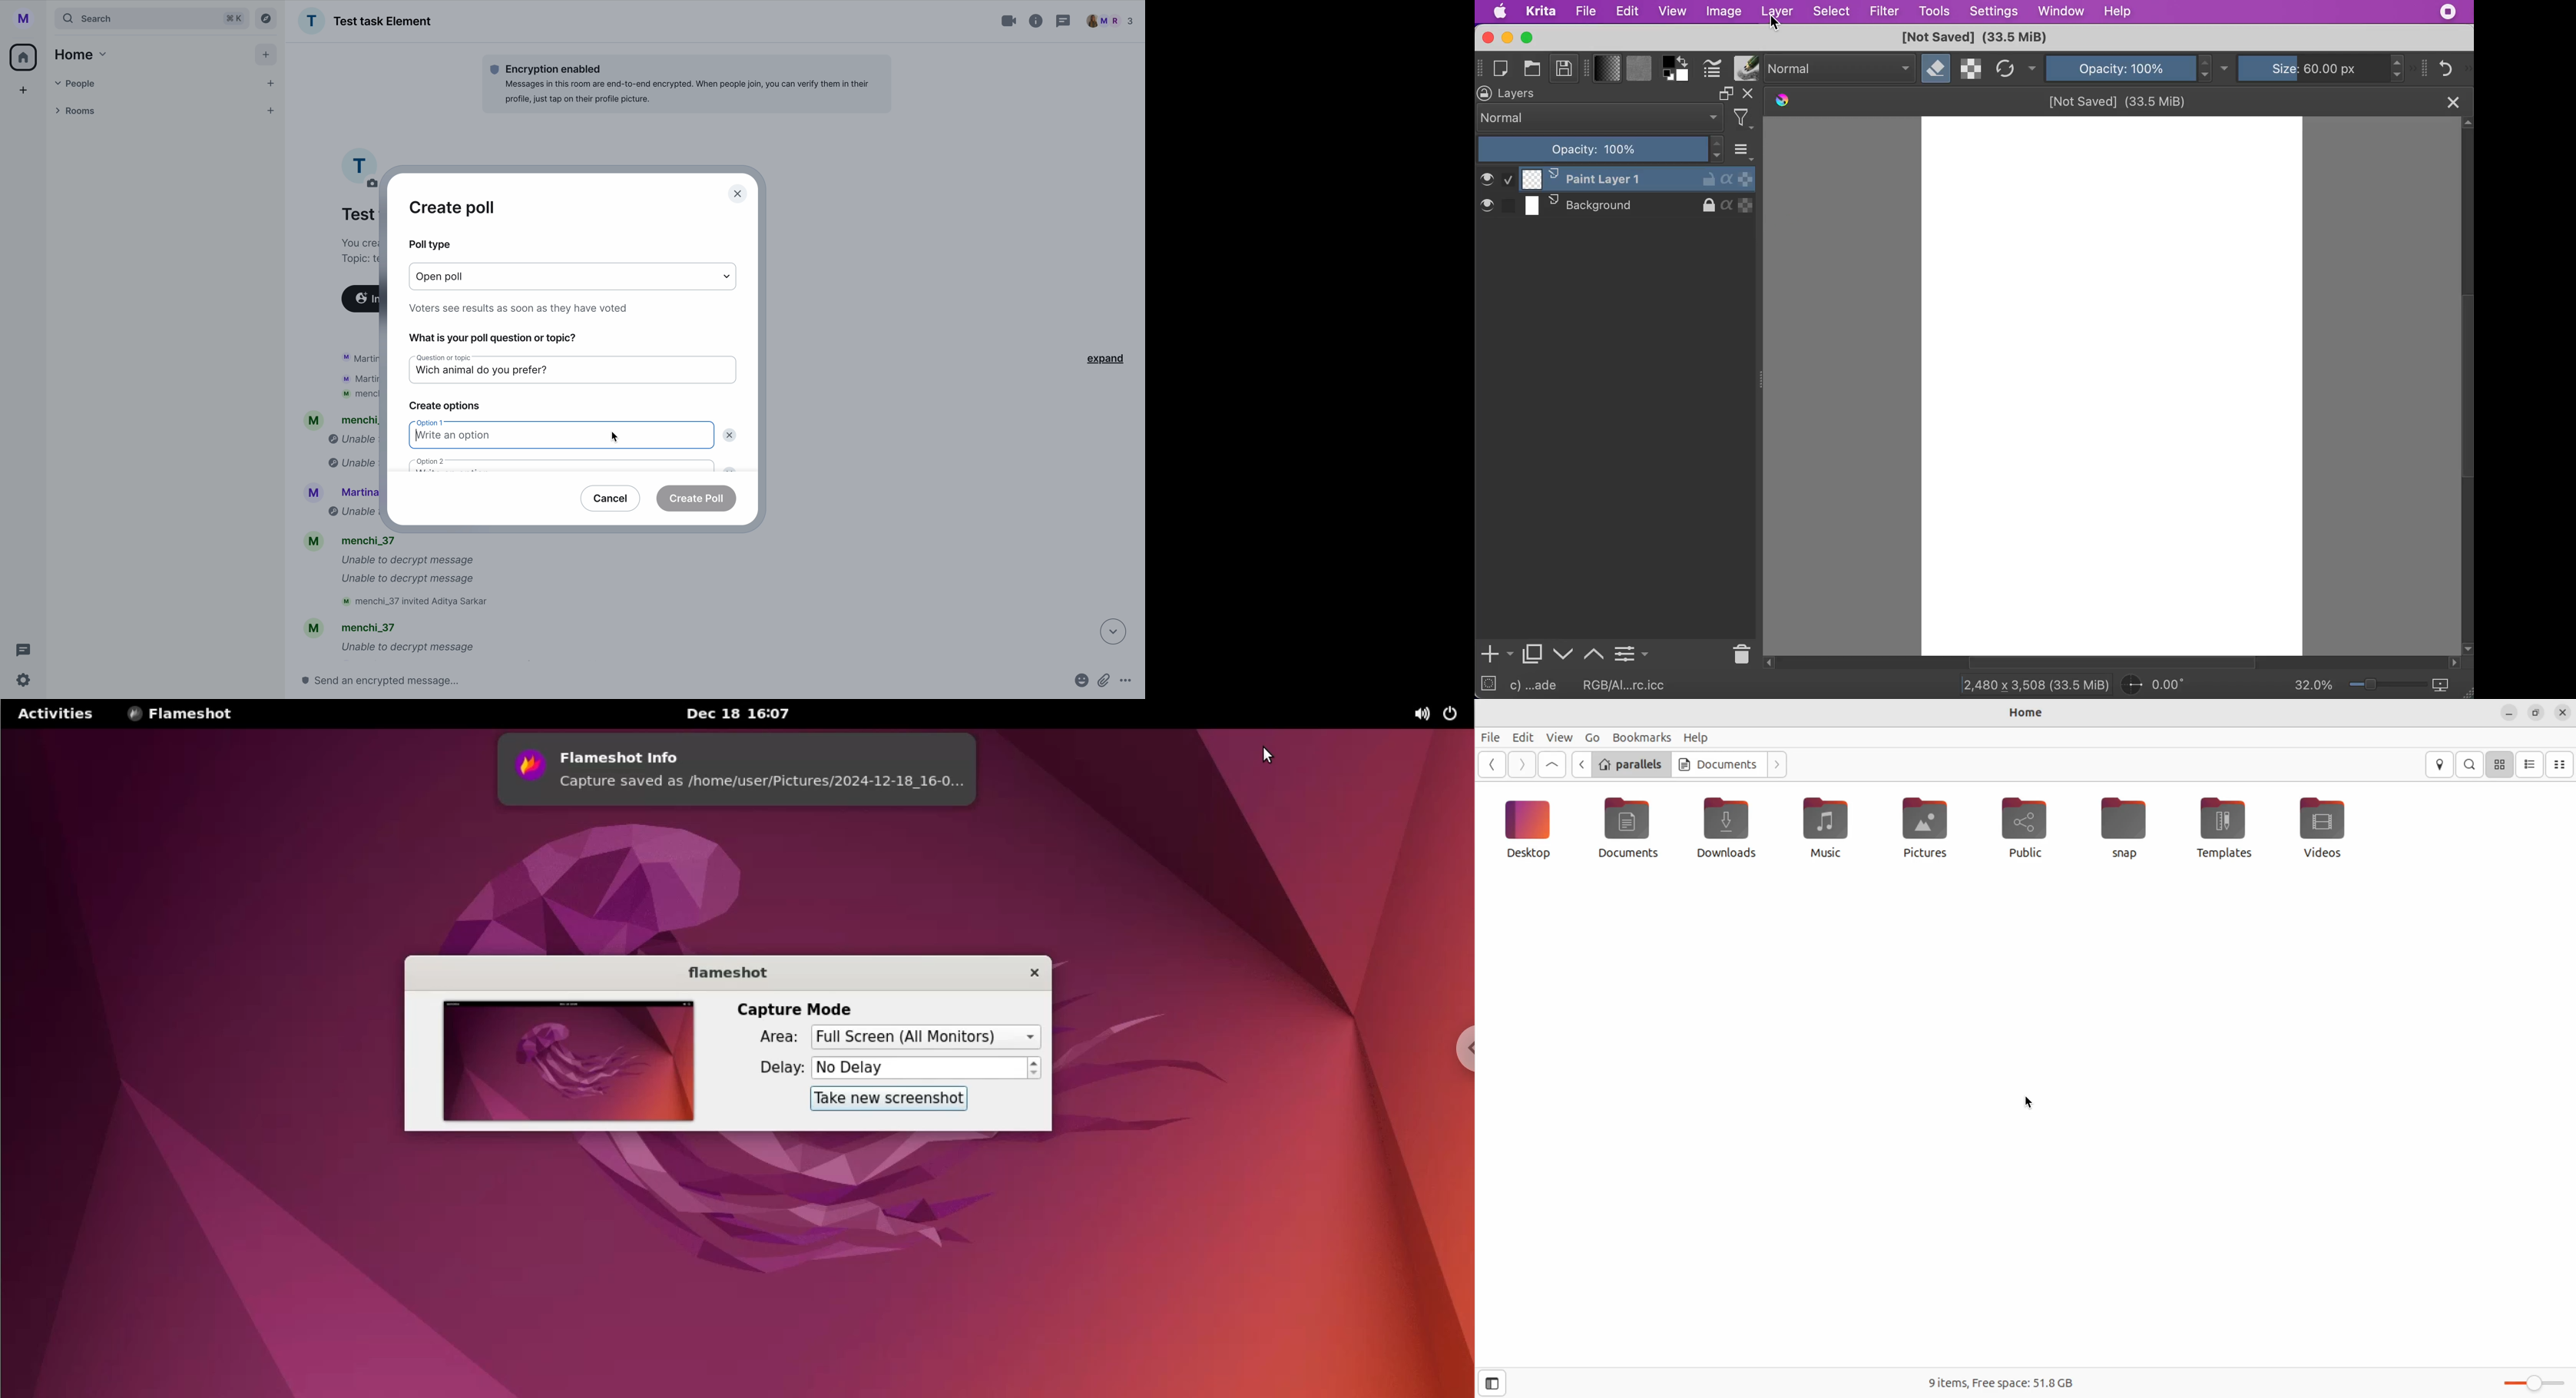 Image resolution: width=2576 pixels, height=1400 pixels. Describe the element at coordinates (2123, 663) in the screenshot. I see `horizontal slider` at that location.